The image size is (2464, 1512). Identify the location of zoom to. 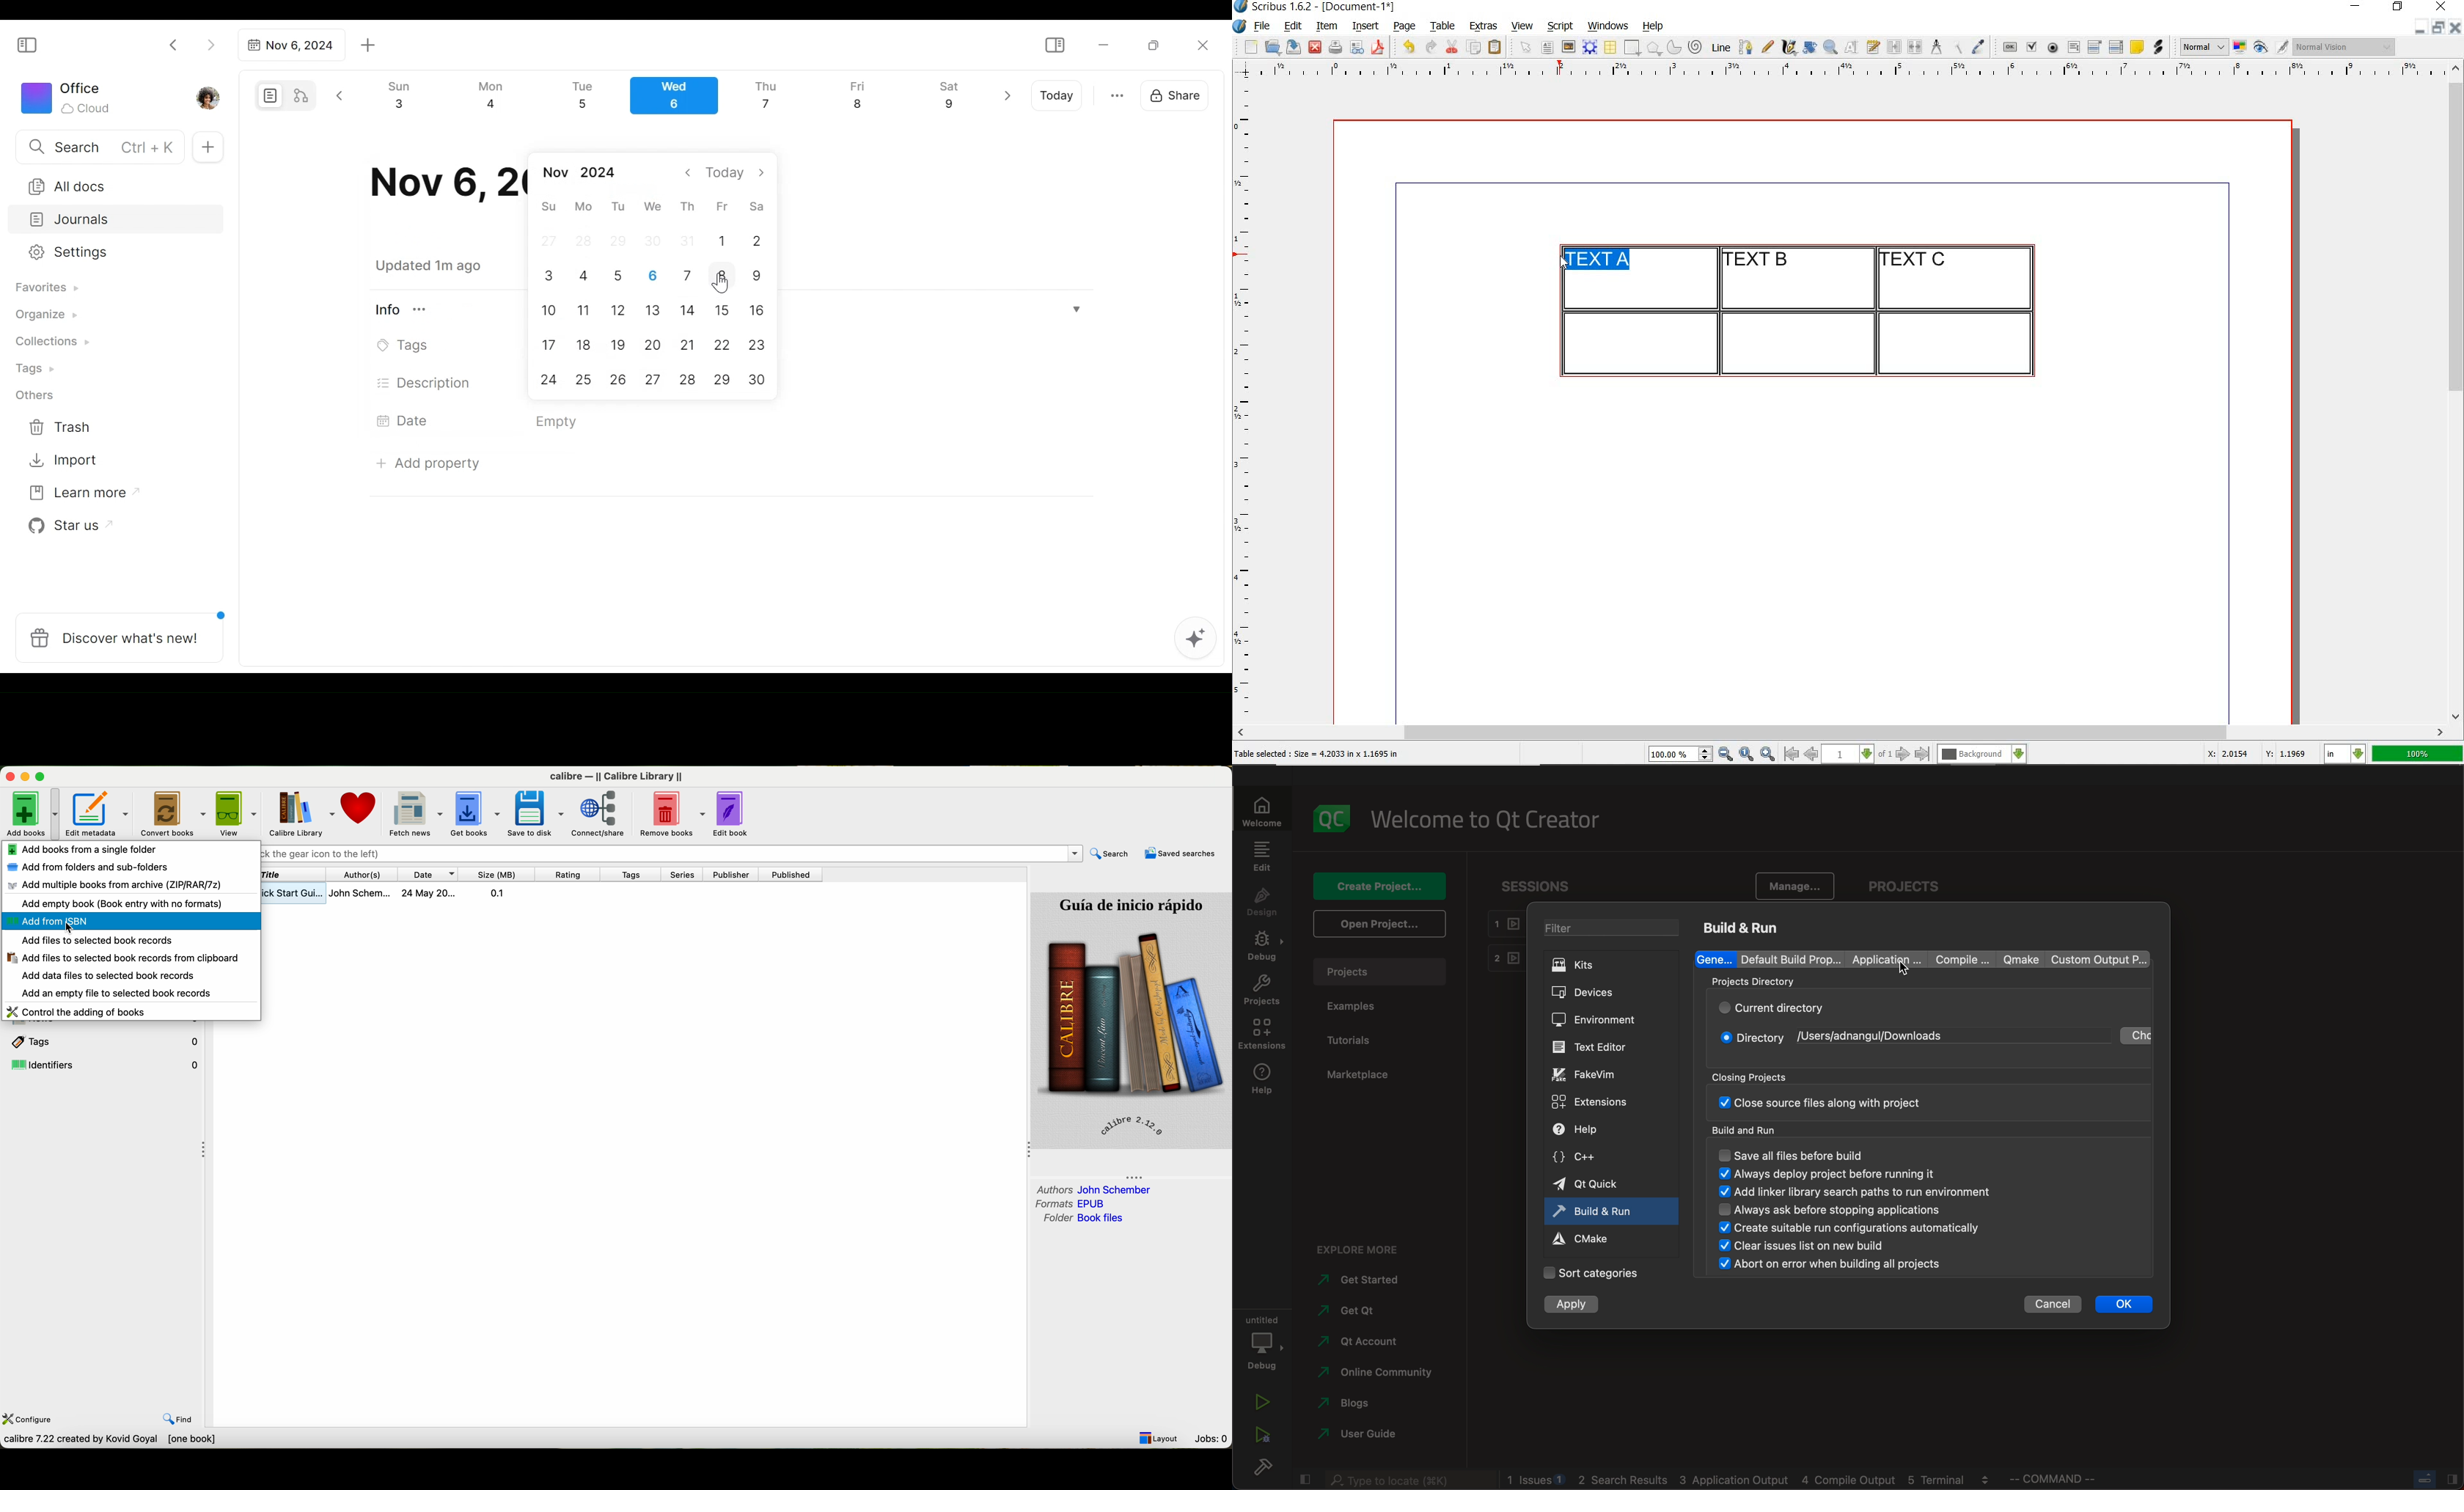
(1747, 755).